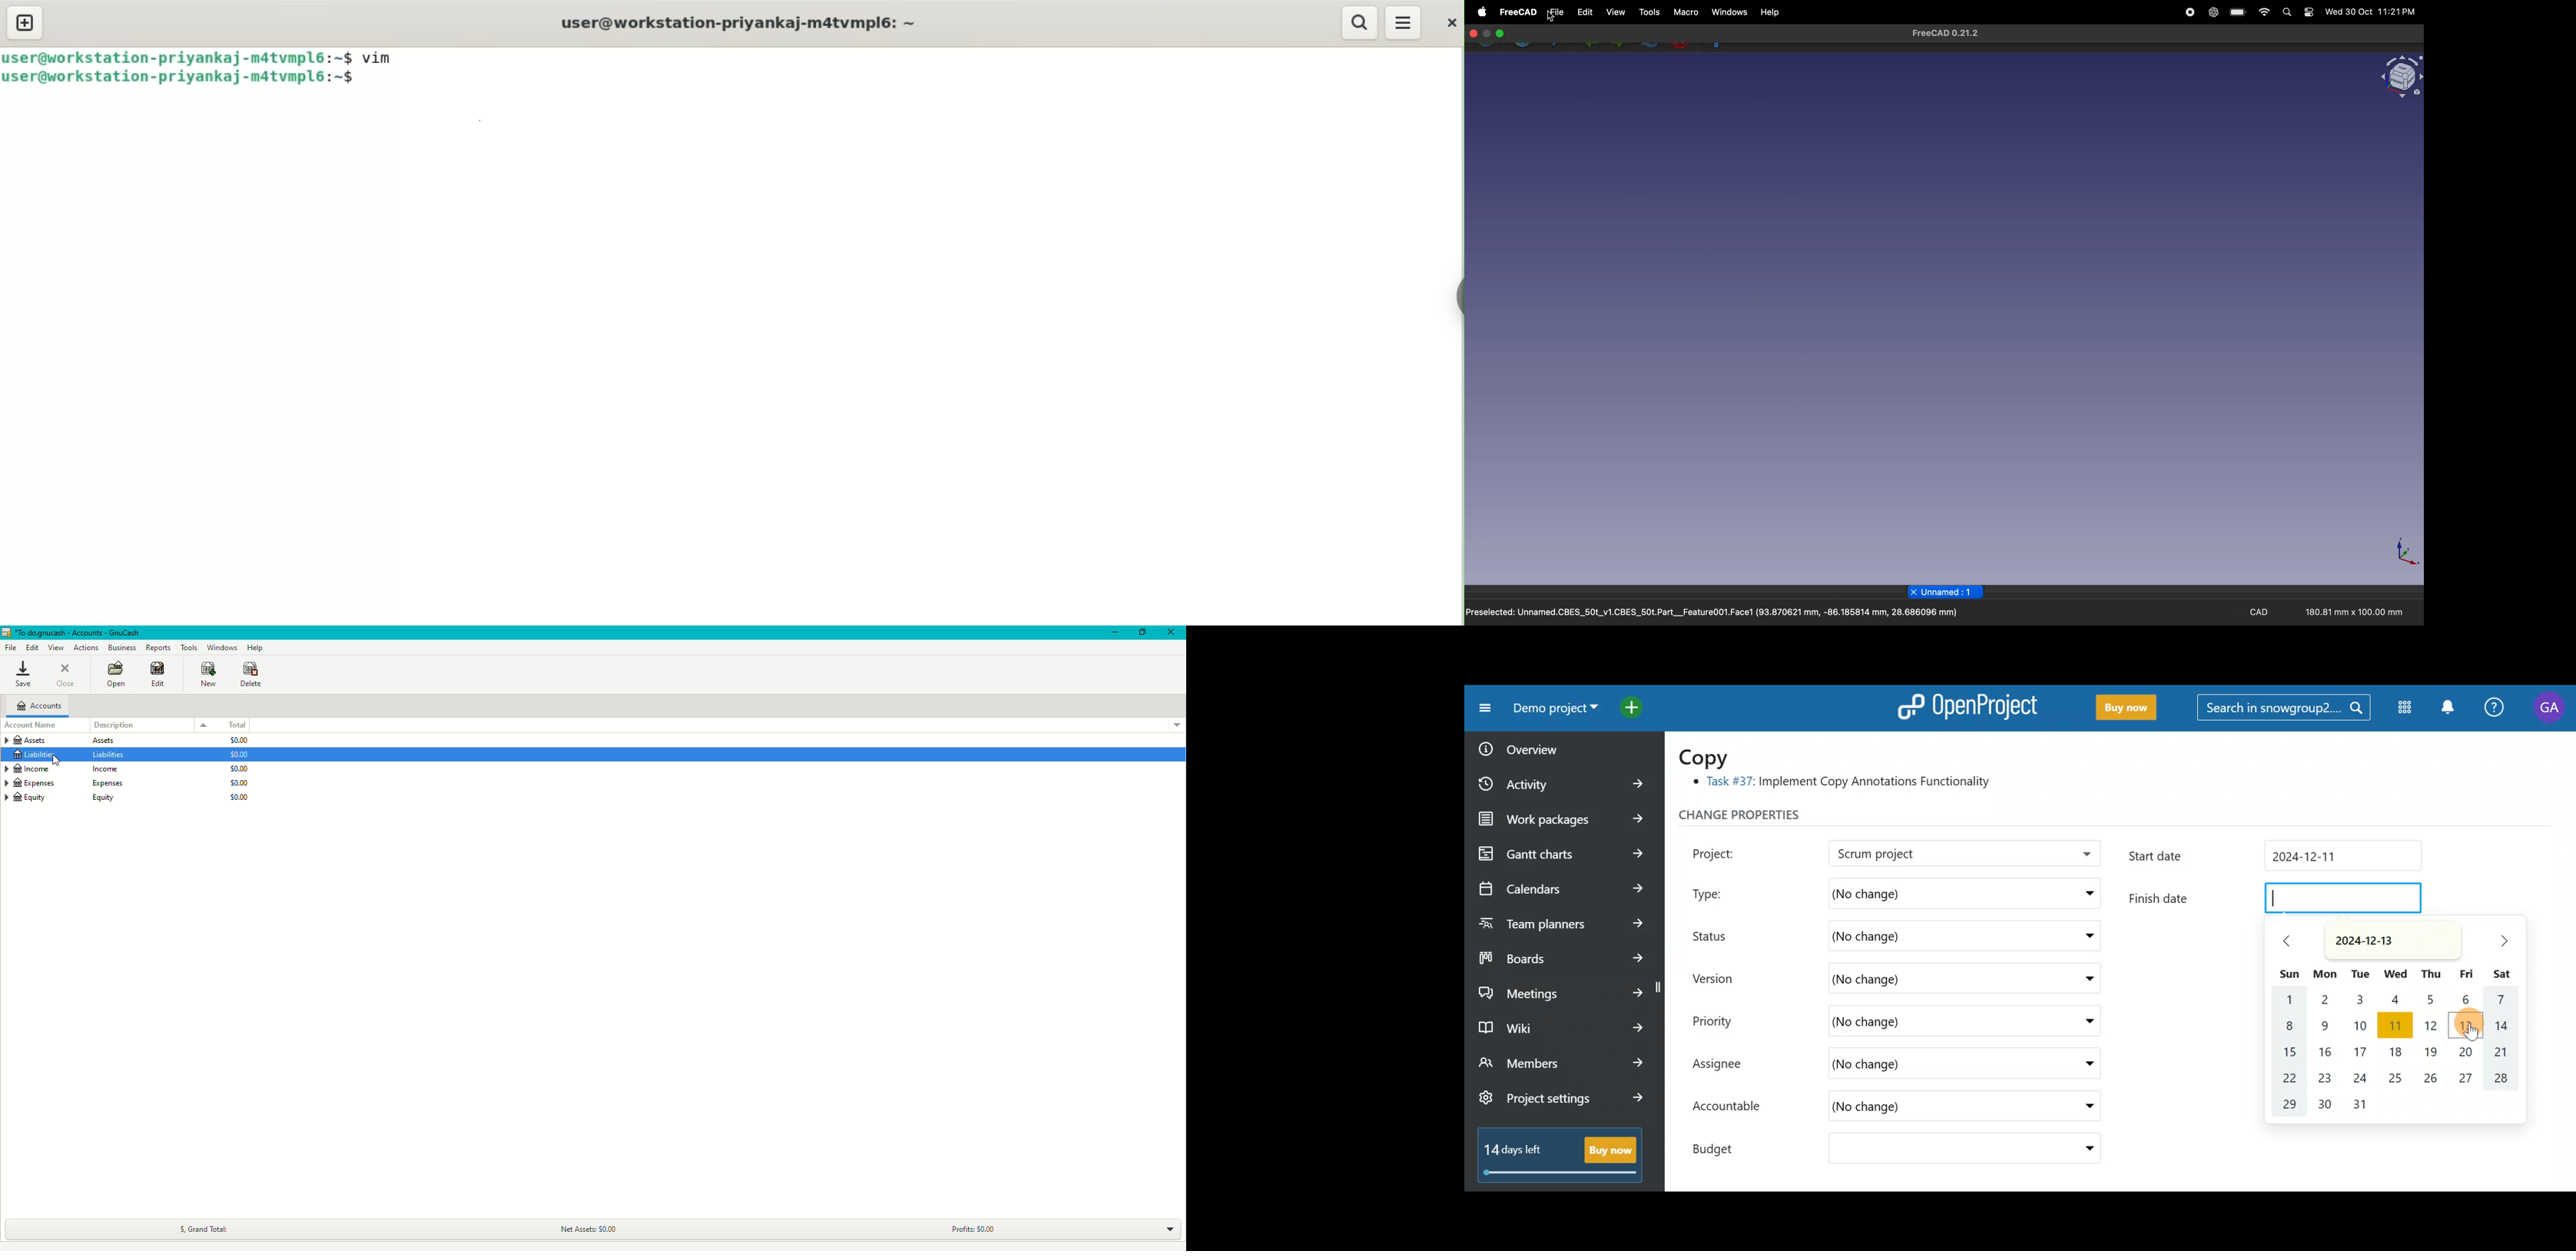  I want to click on 180.81 mm x 100.00 mm, so click(2351, 612).